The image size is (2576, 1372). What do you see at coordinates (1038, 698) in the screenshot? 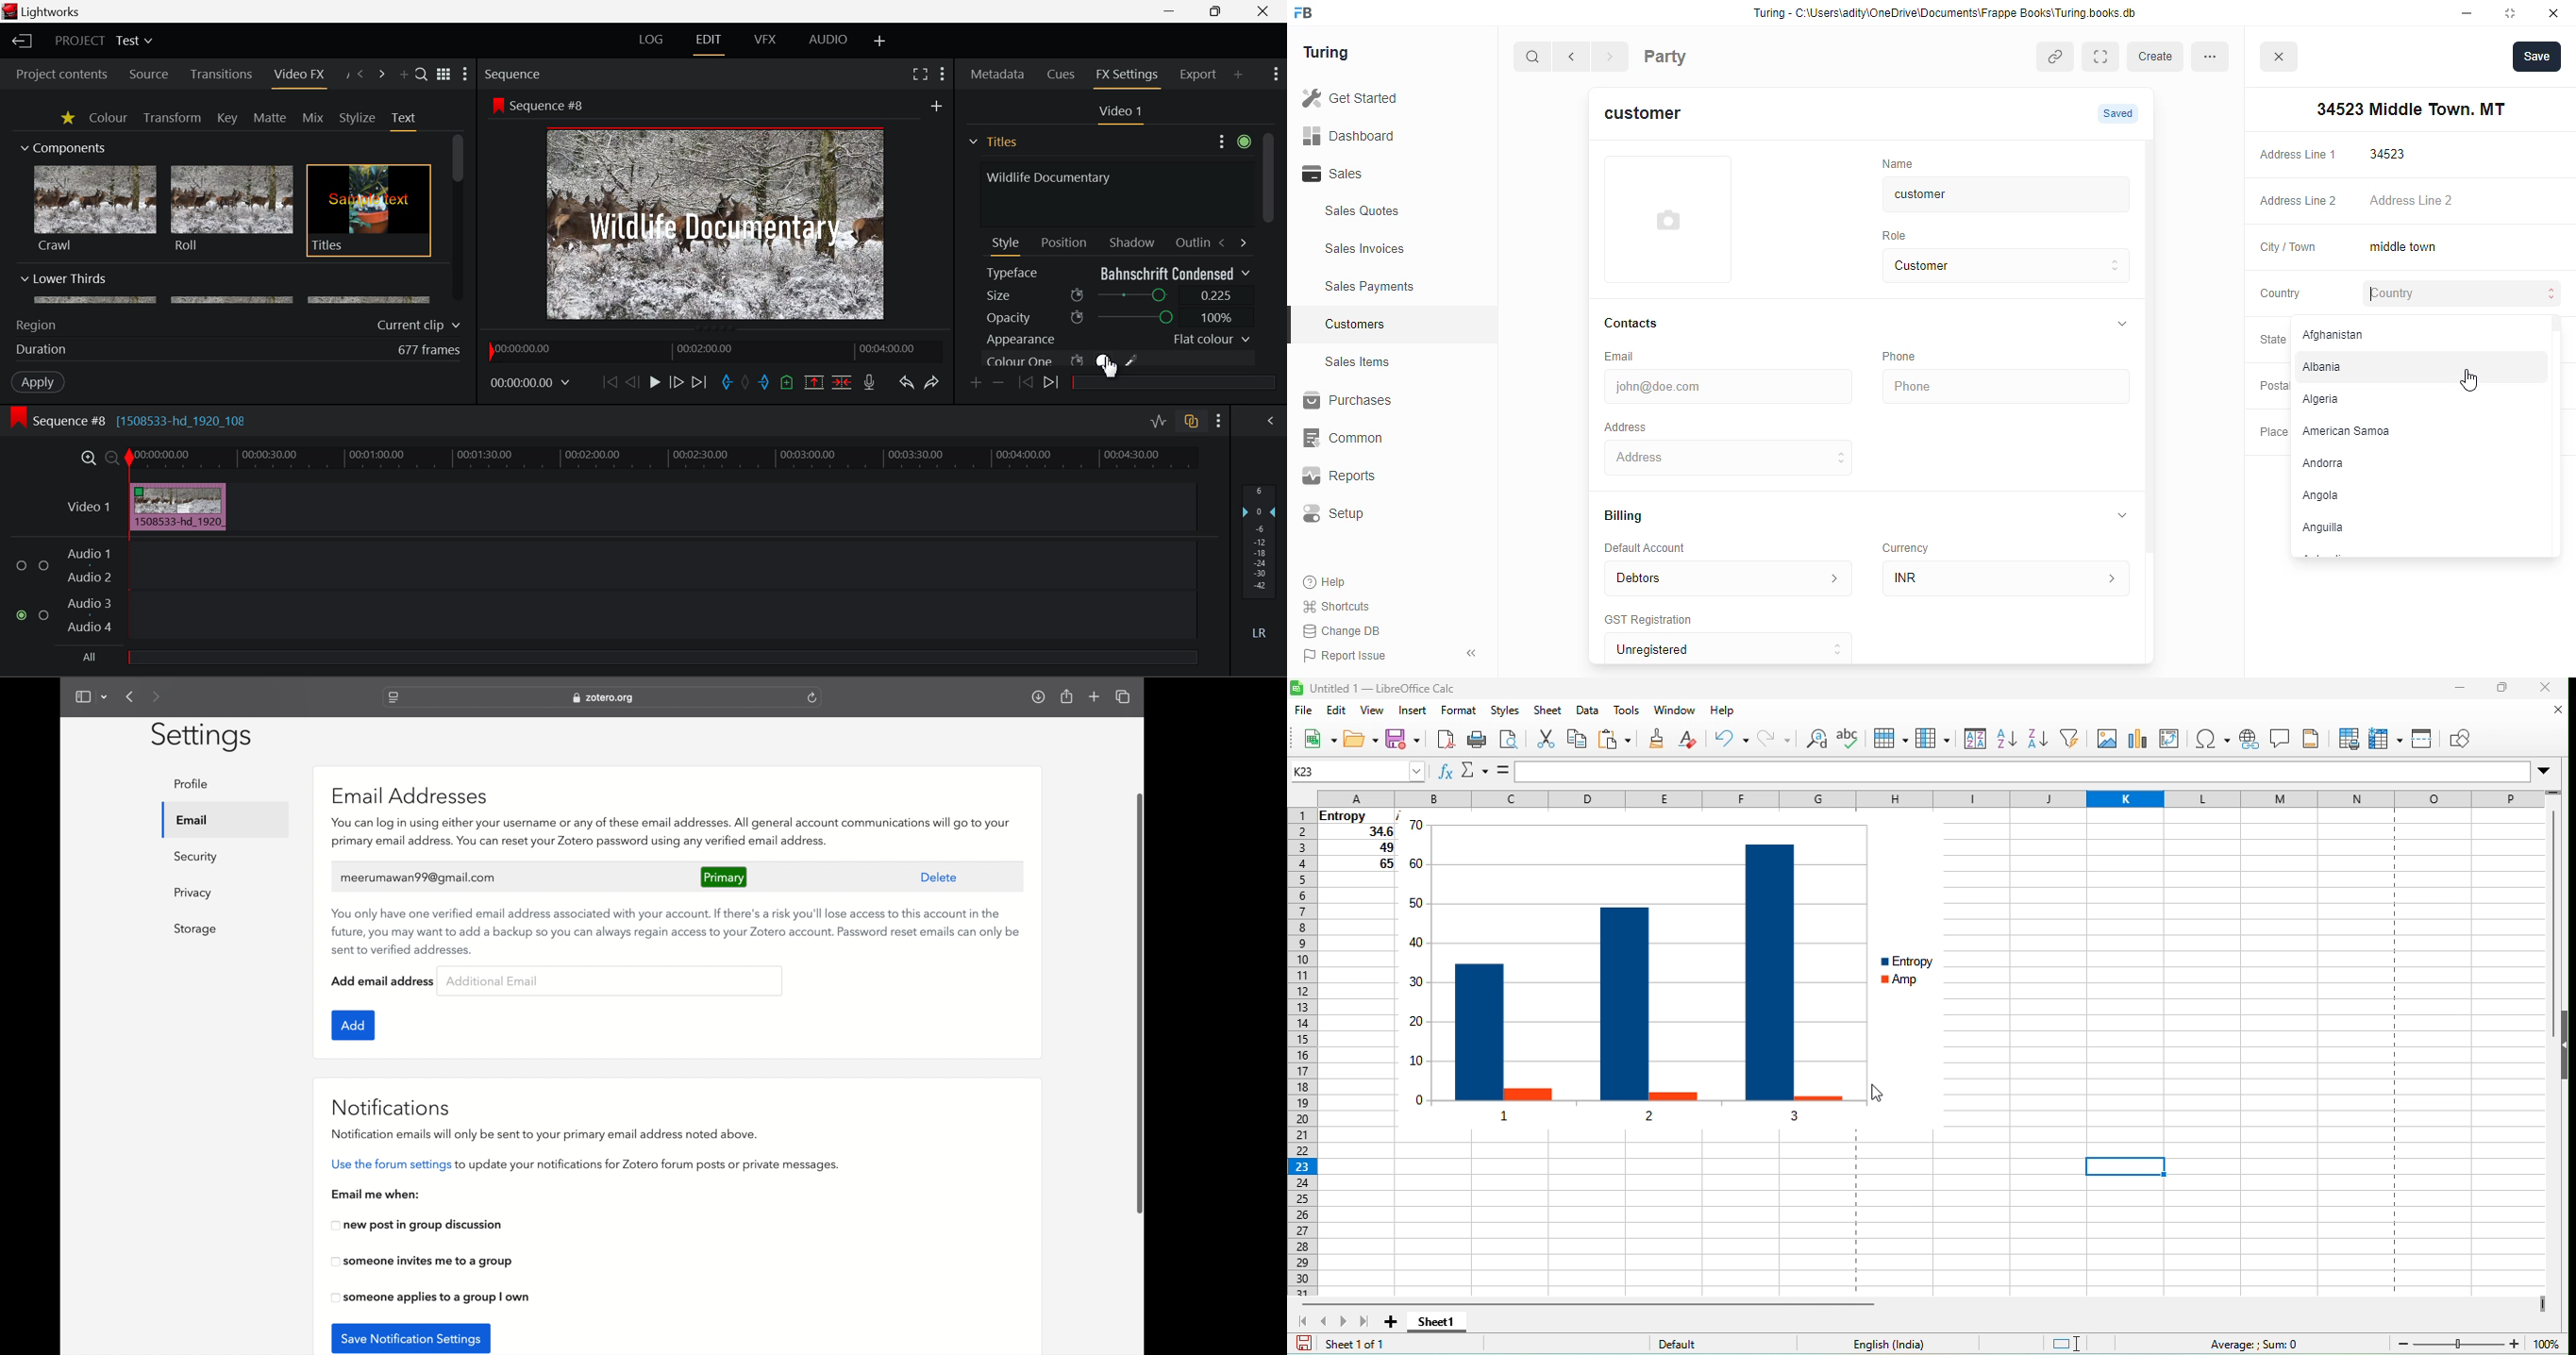
I see `downloads` at bounding box center [1038, 698].